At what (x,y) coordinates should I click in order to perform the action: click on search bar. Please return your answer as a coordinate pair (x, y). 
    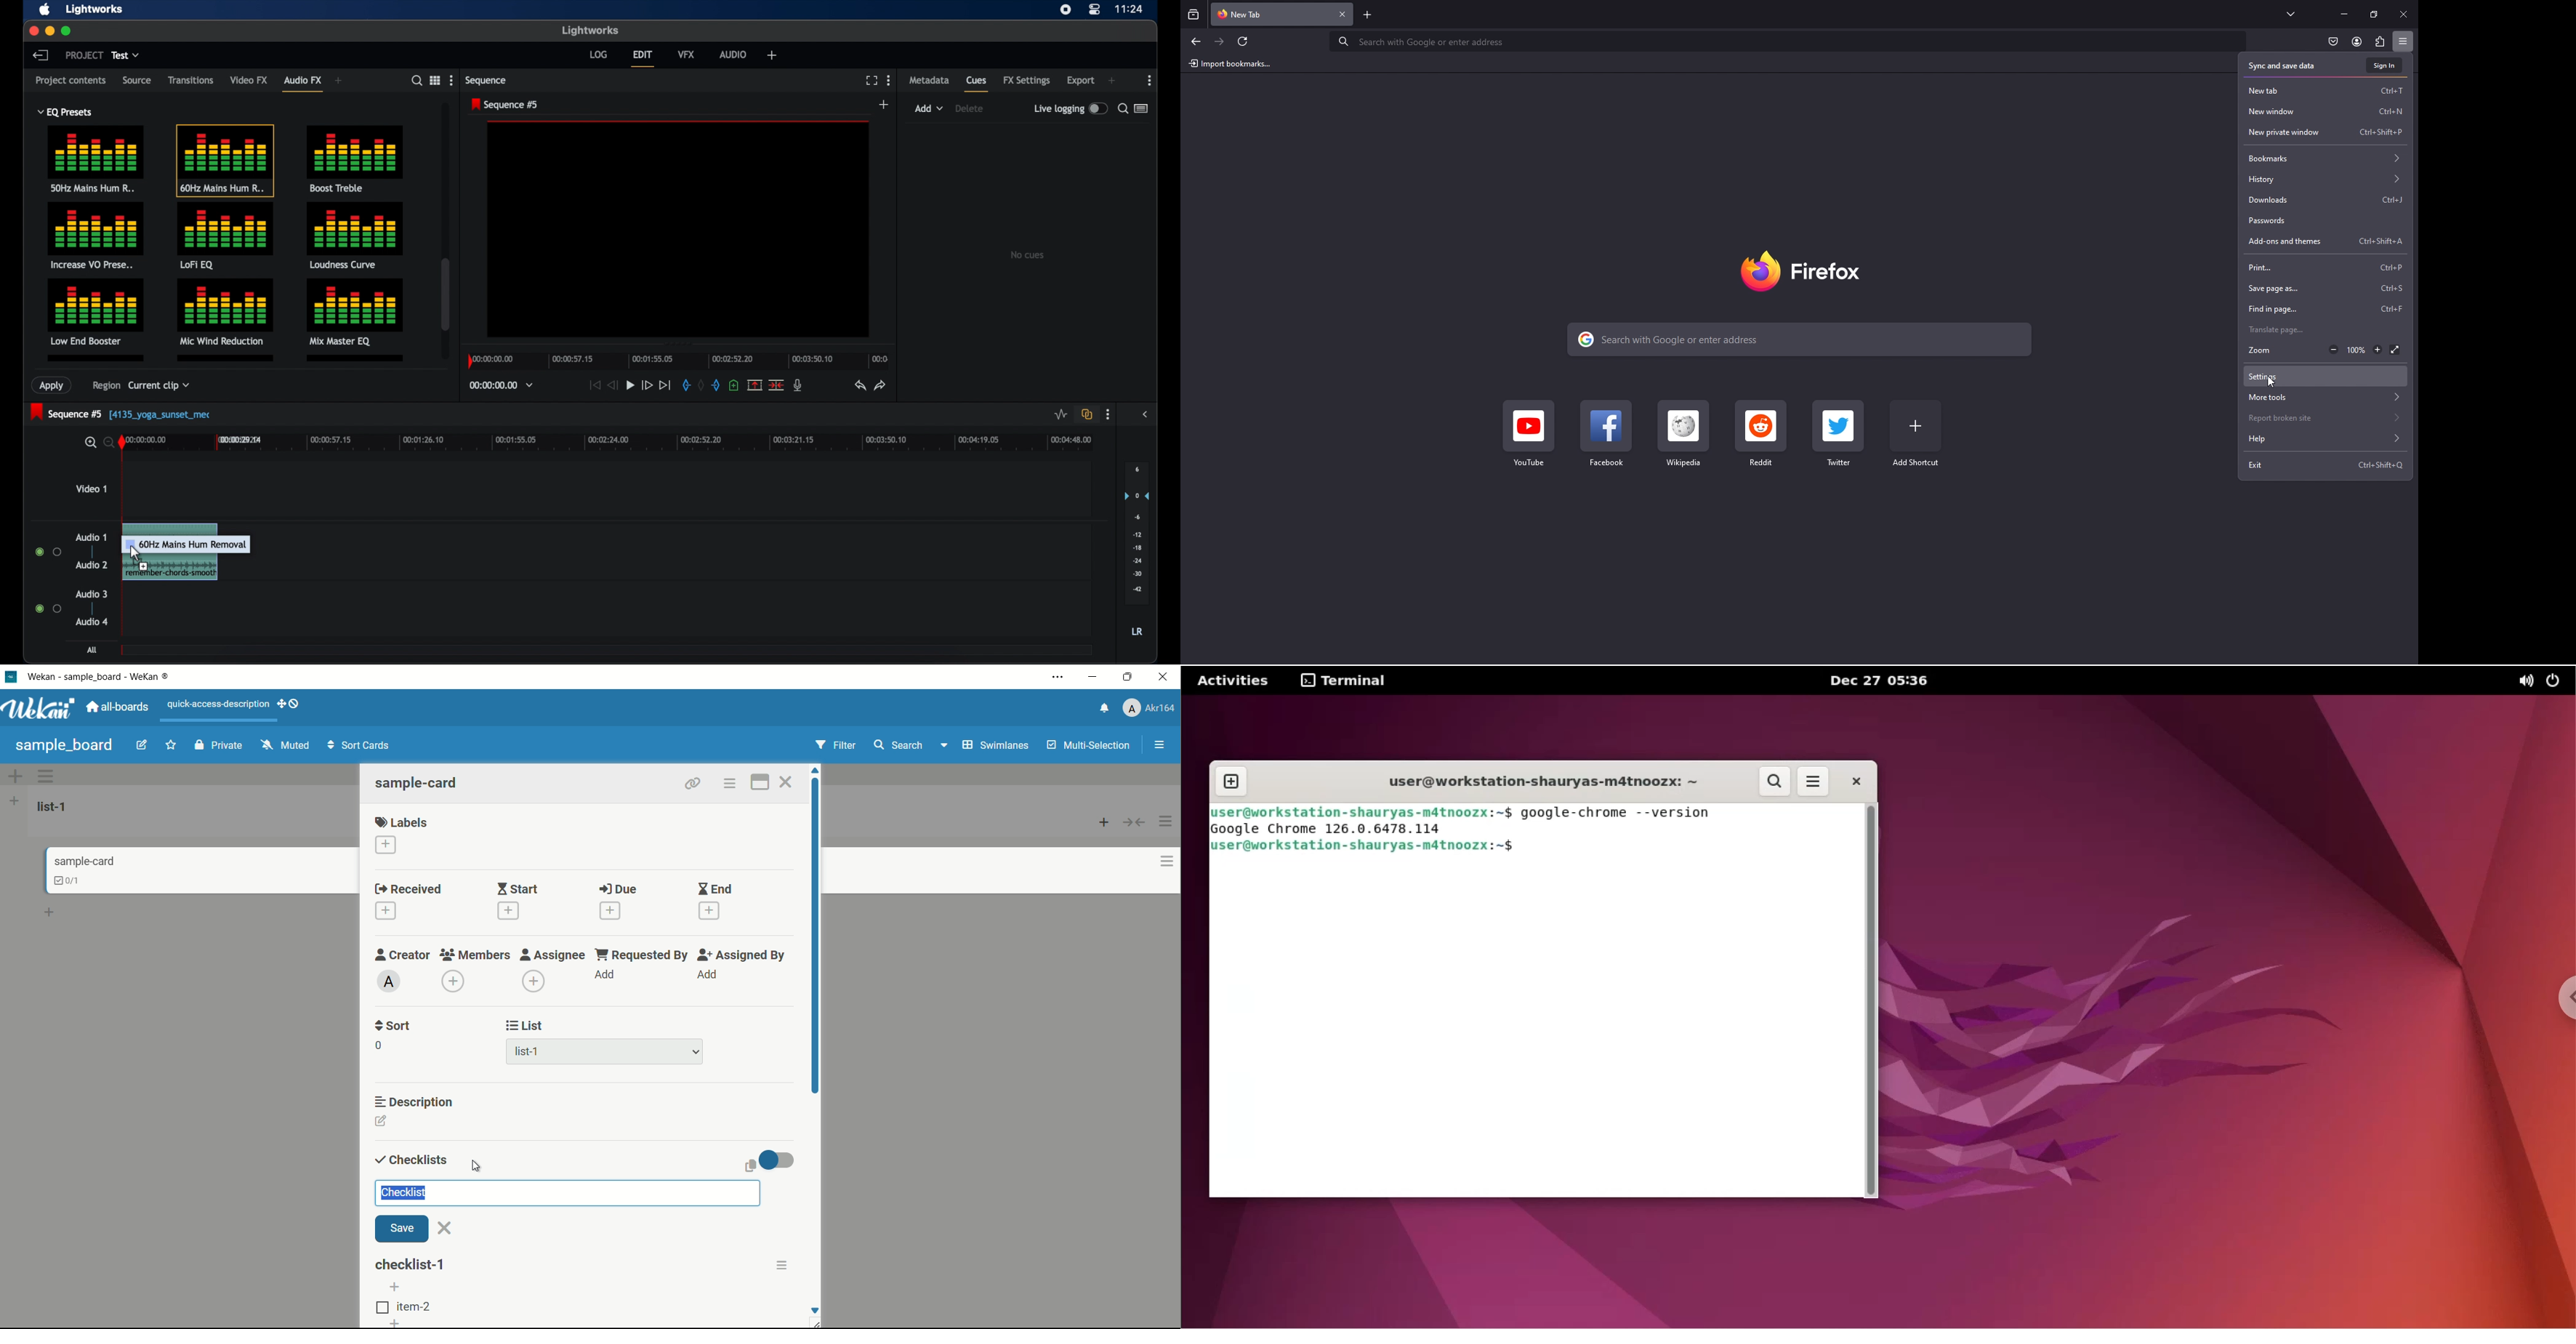
    Looking at the image, I should click on (1787, 40).